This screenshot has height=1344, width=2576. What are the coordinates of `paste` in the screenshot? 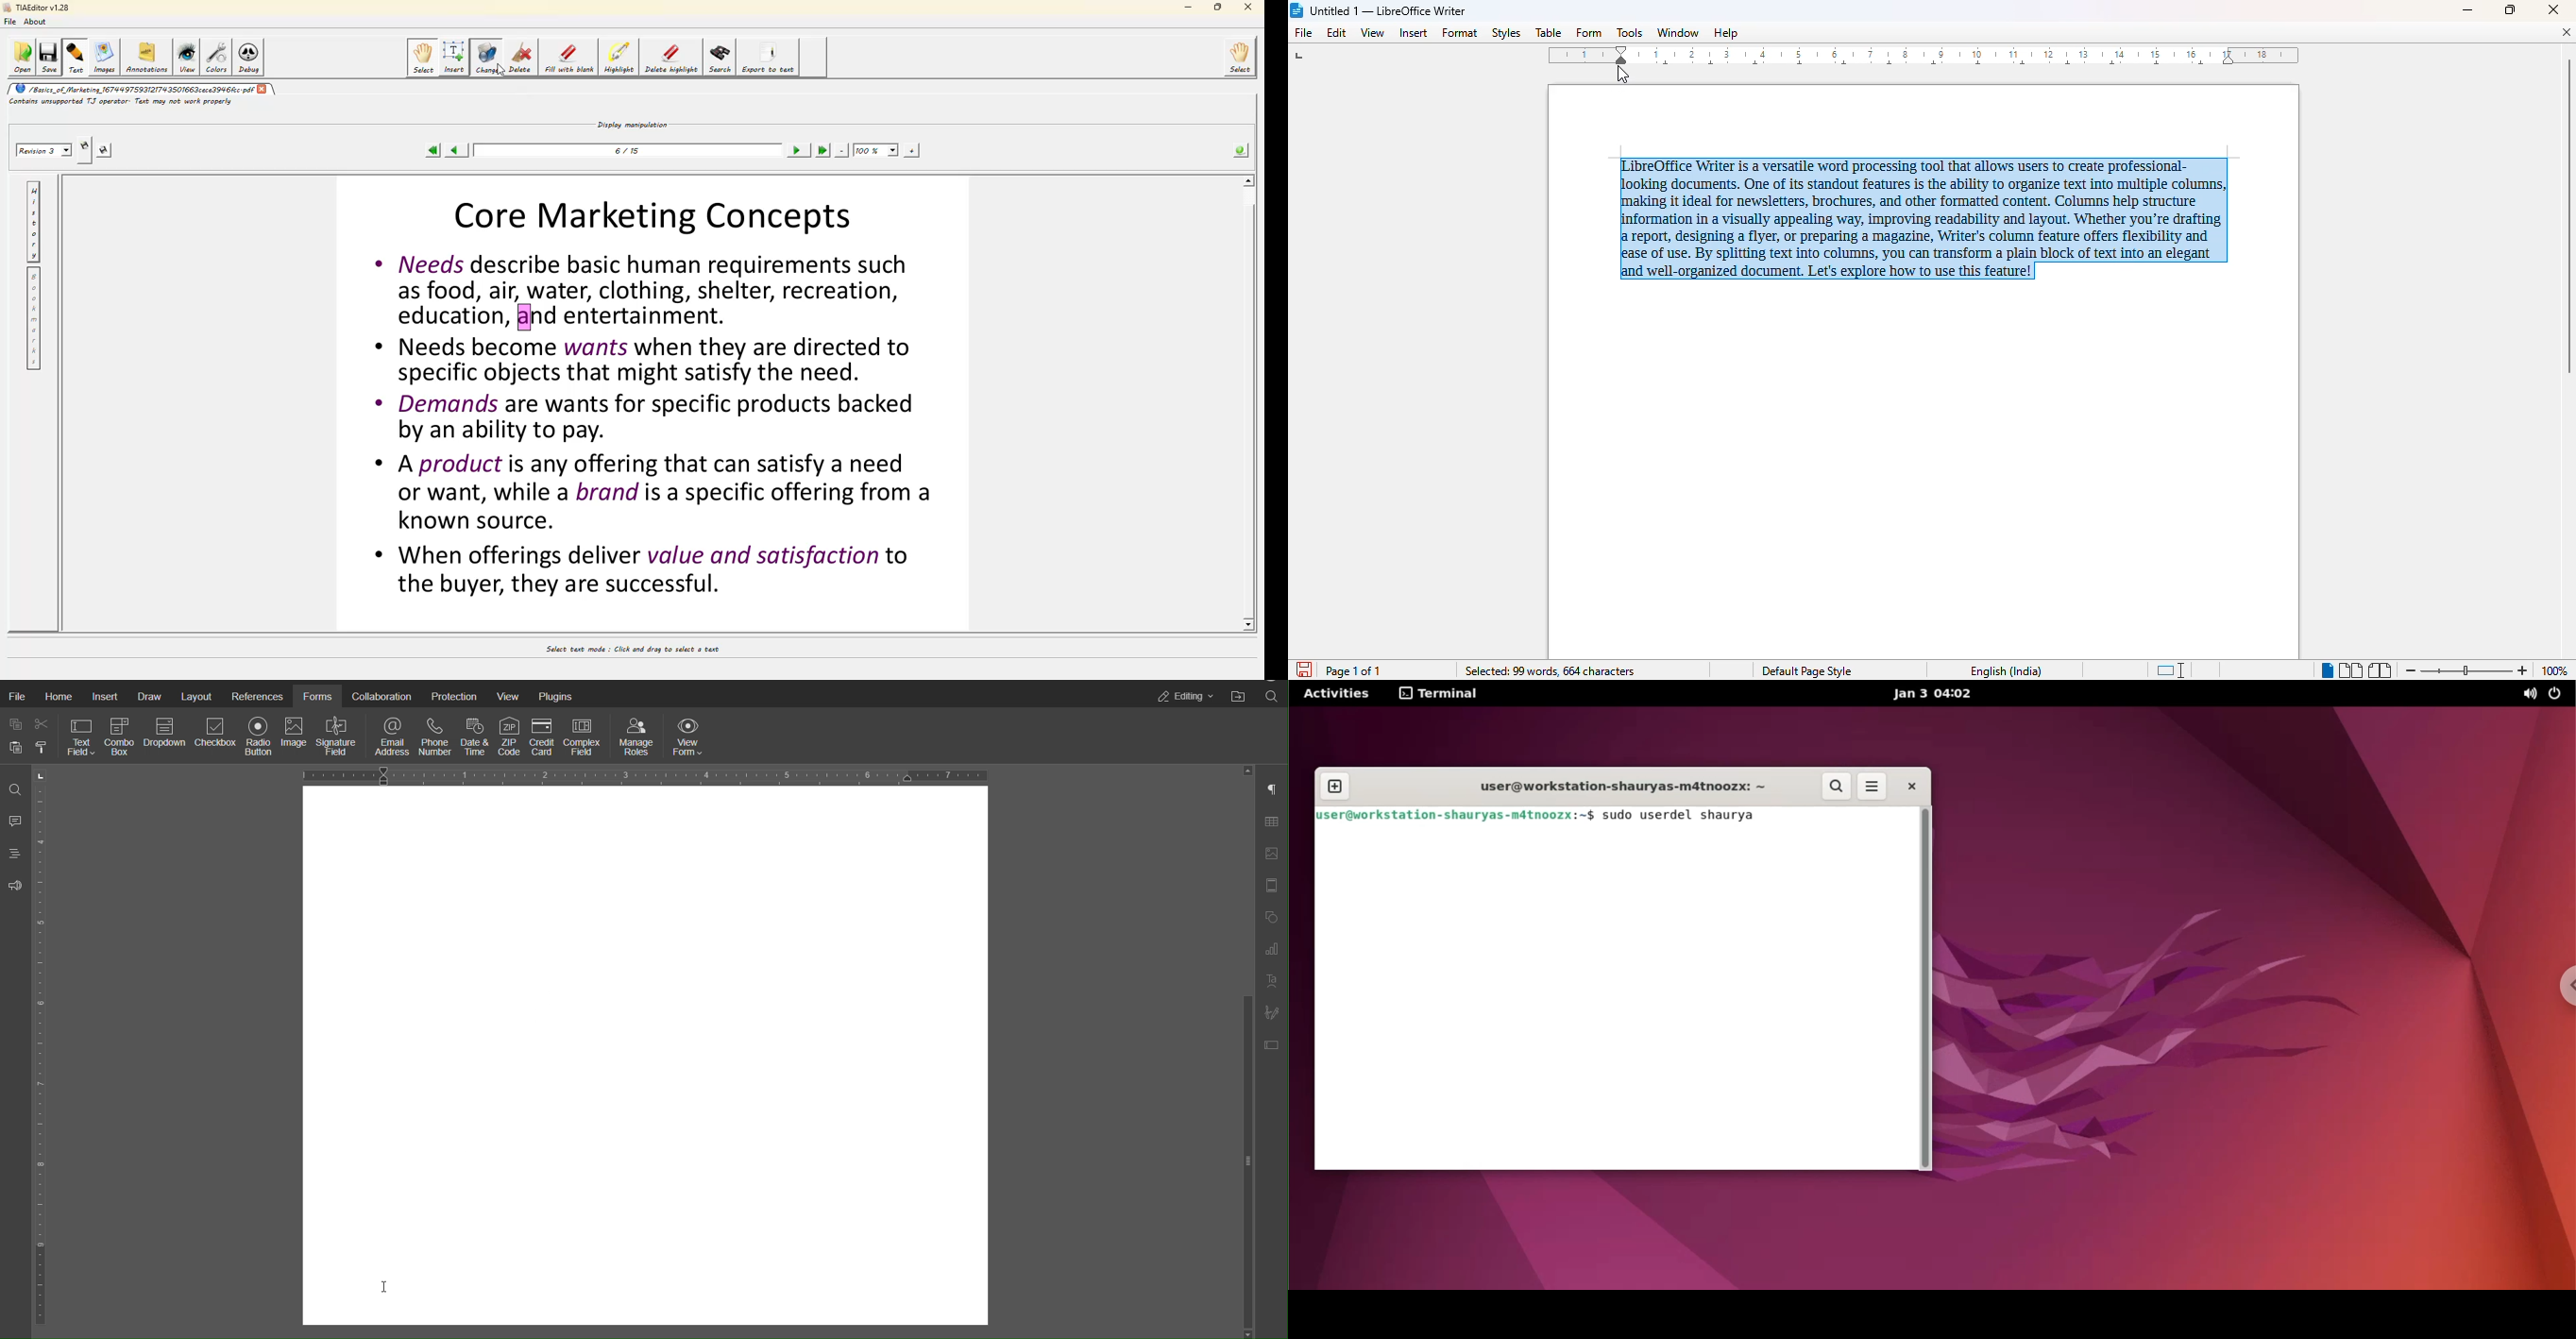 It's located at (14, 751).